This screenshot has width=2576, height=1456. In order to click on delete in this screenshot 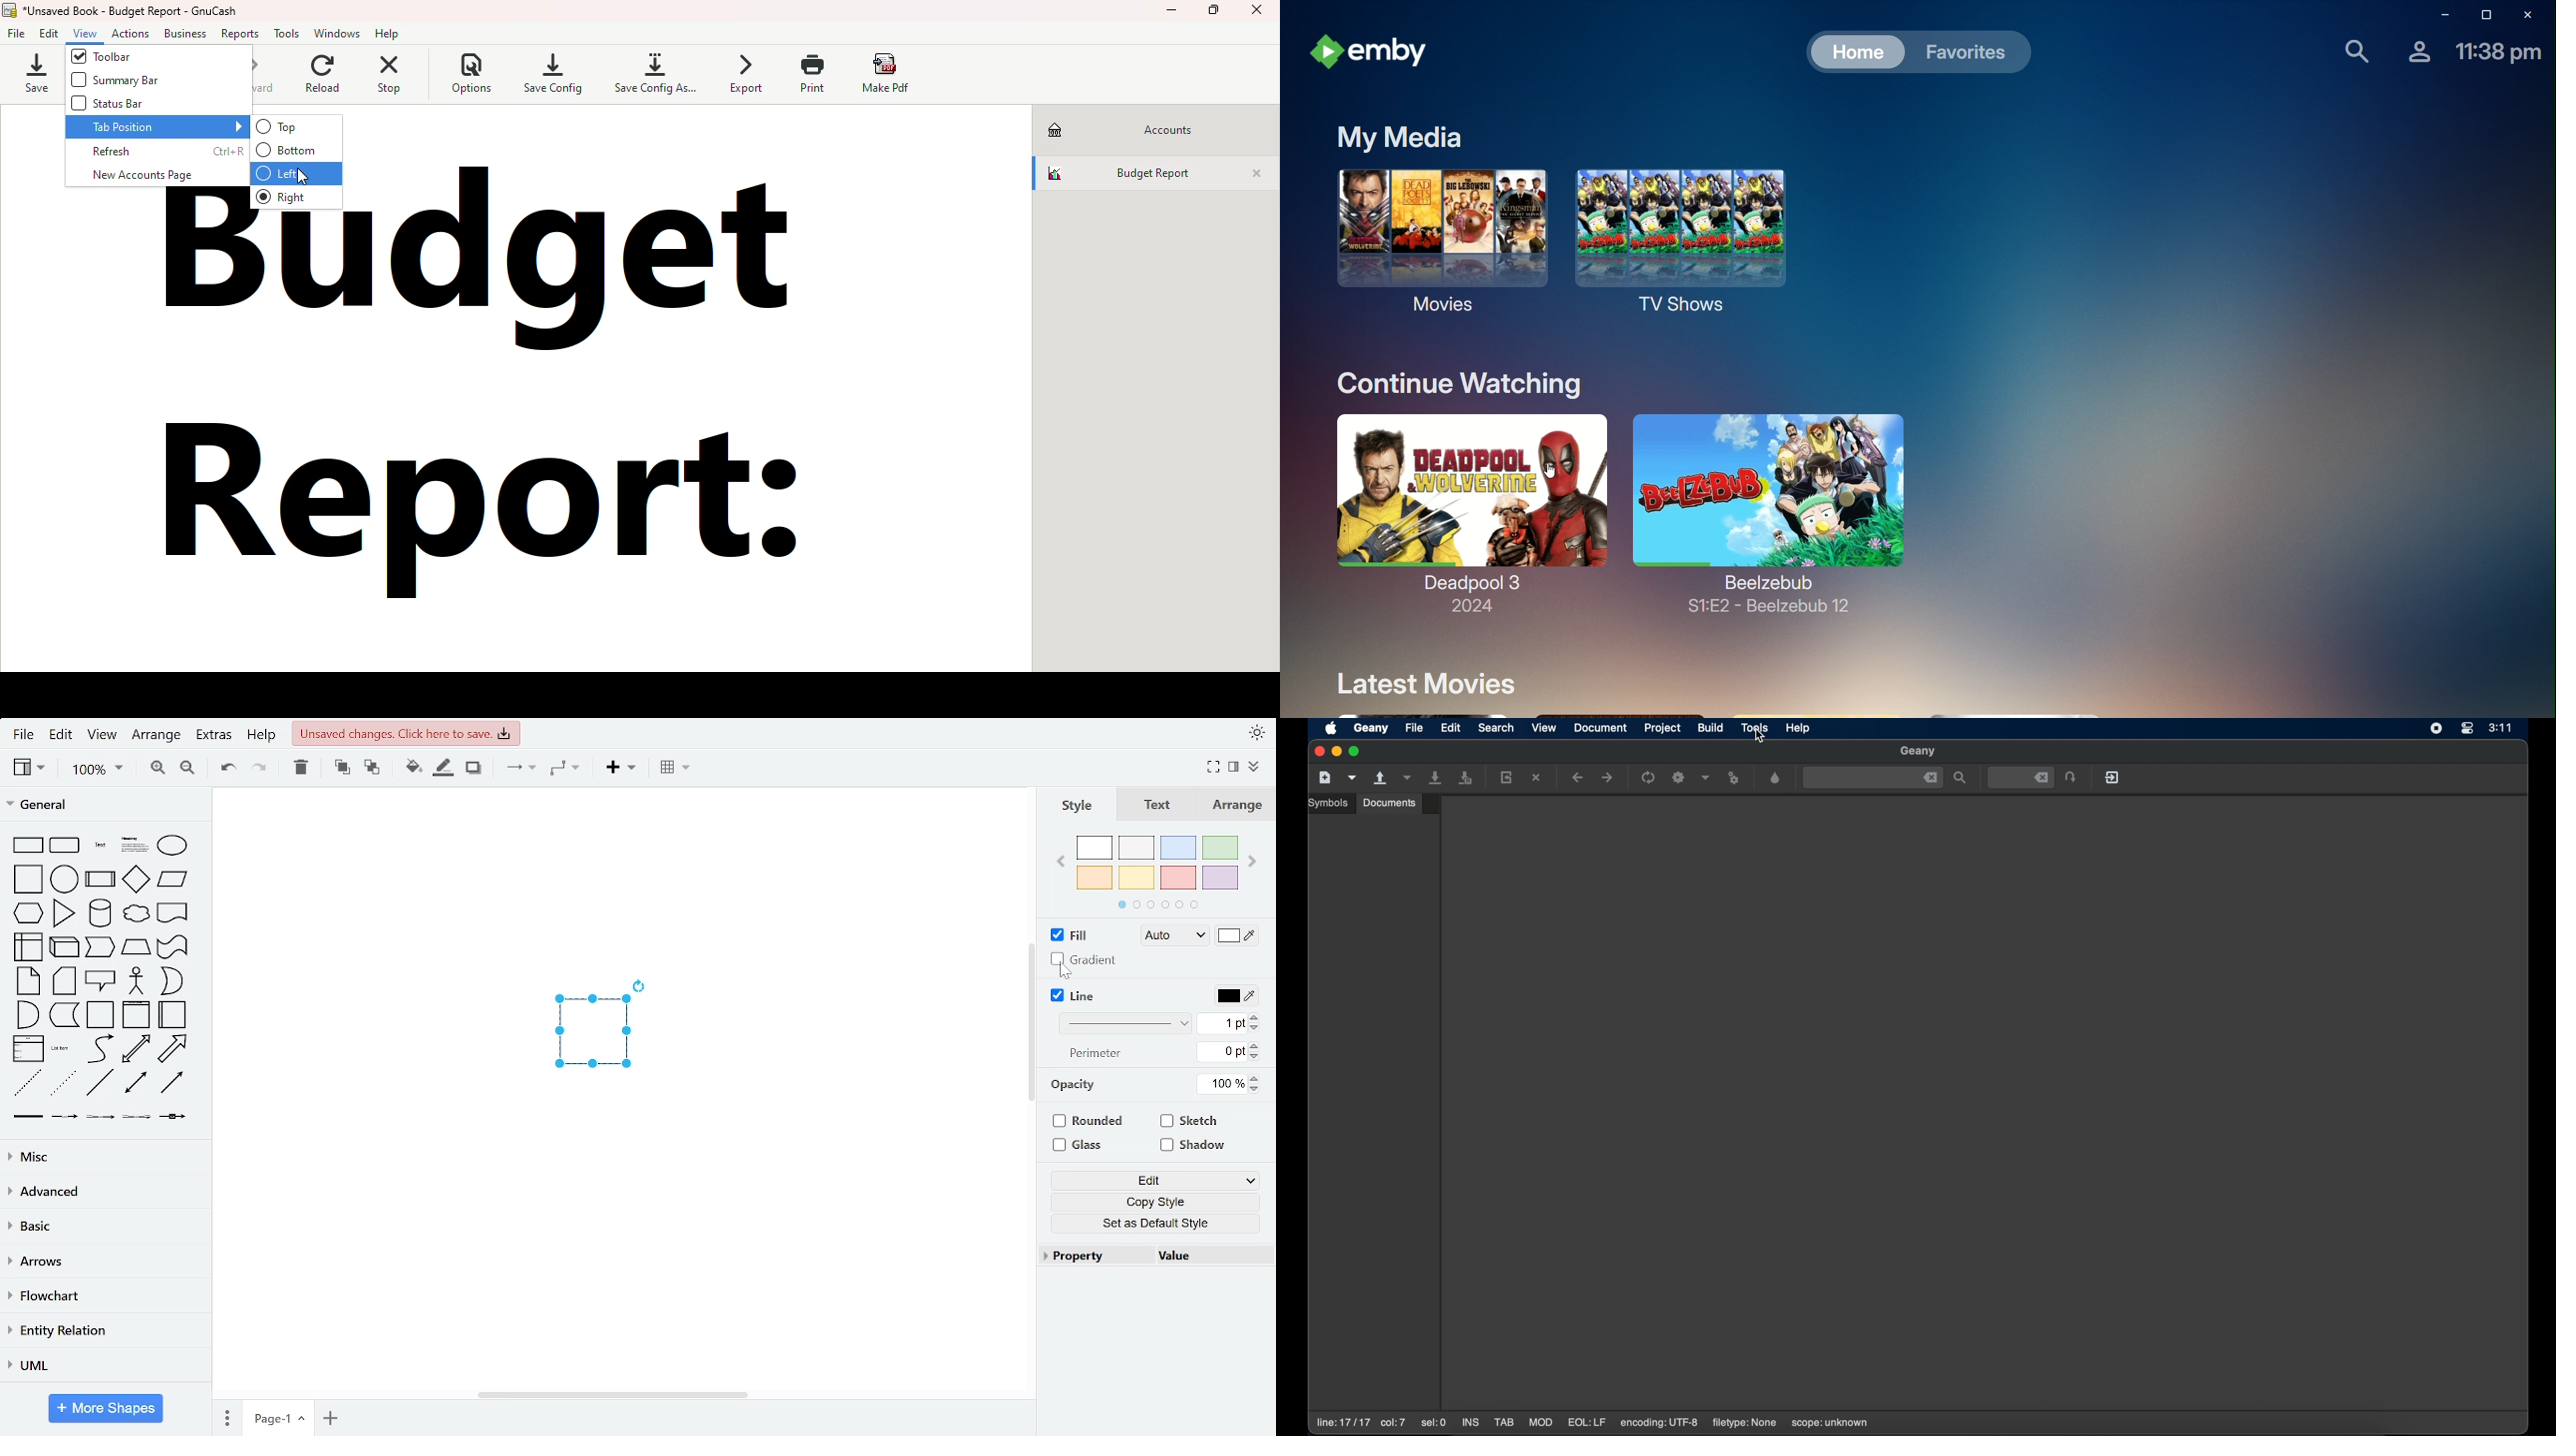, I will do `click(301, 769)`.